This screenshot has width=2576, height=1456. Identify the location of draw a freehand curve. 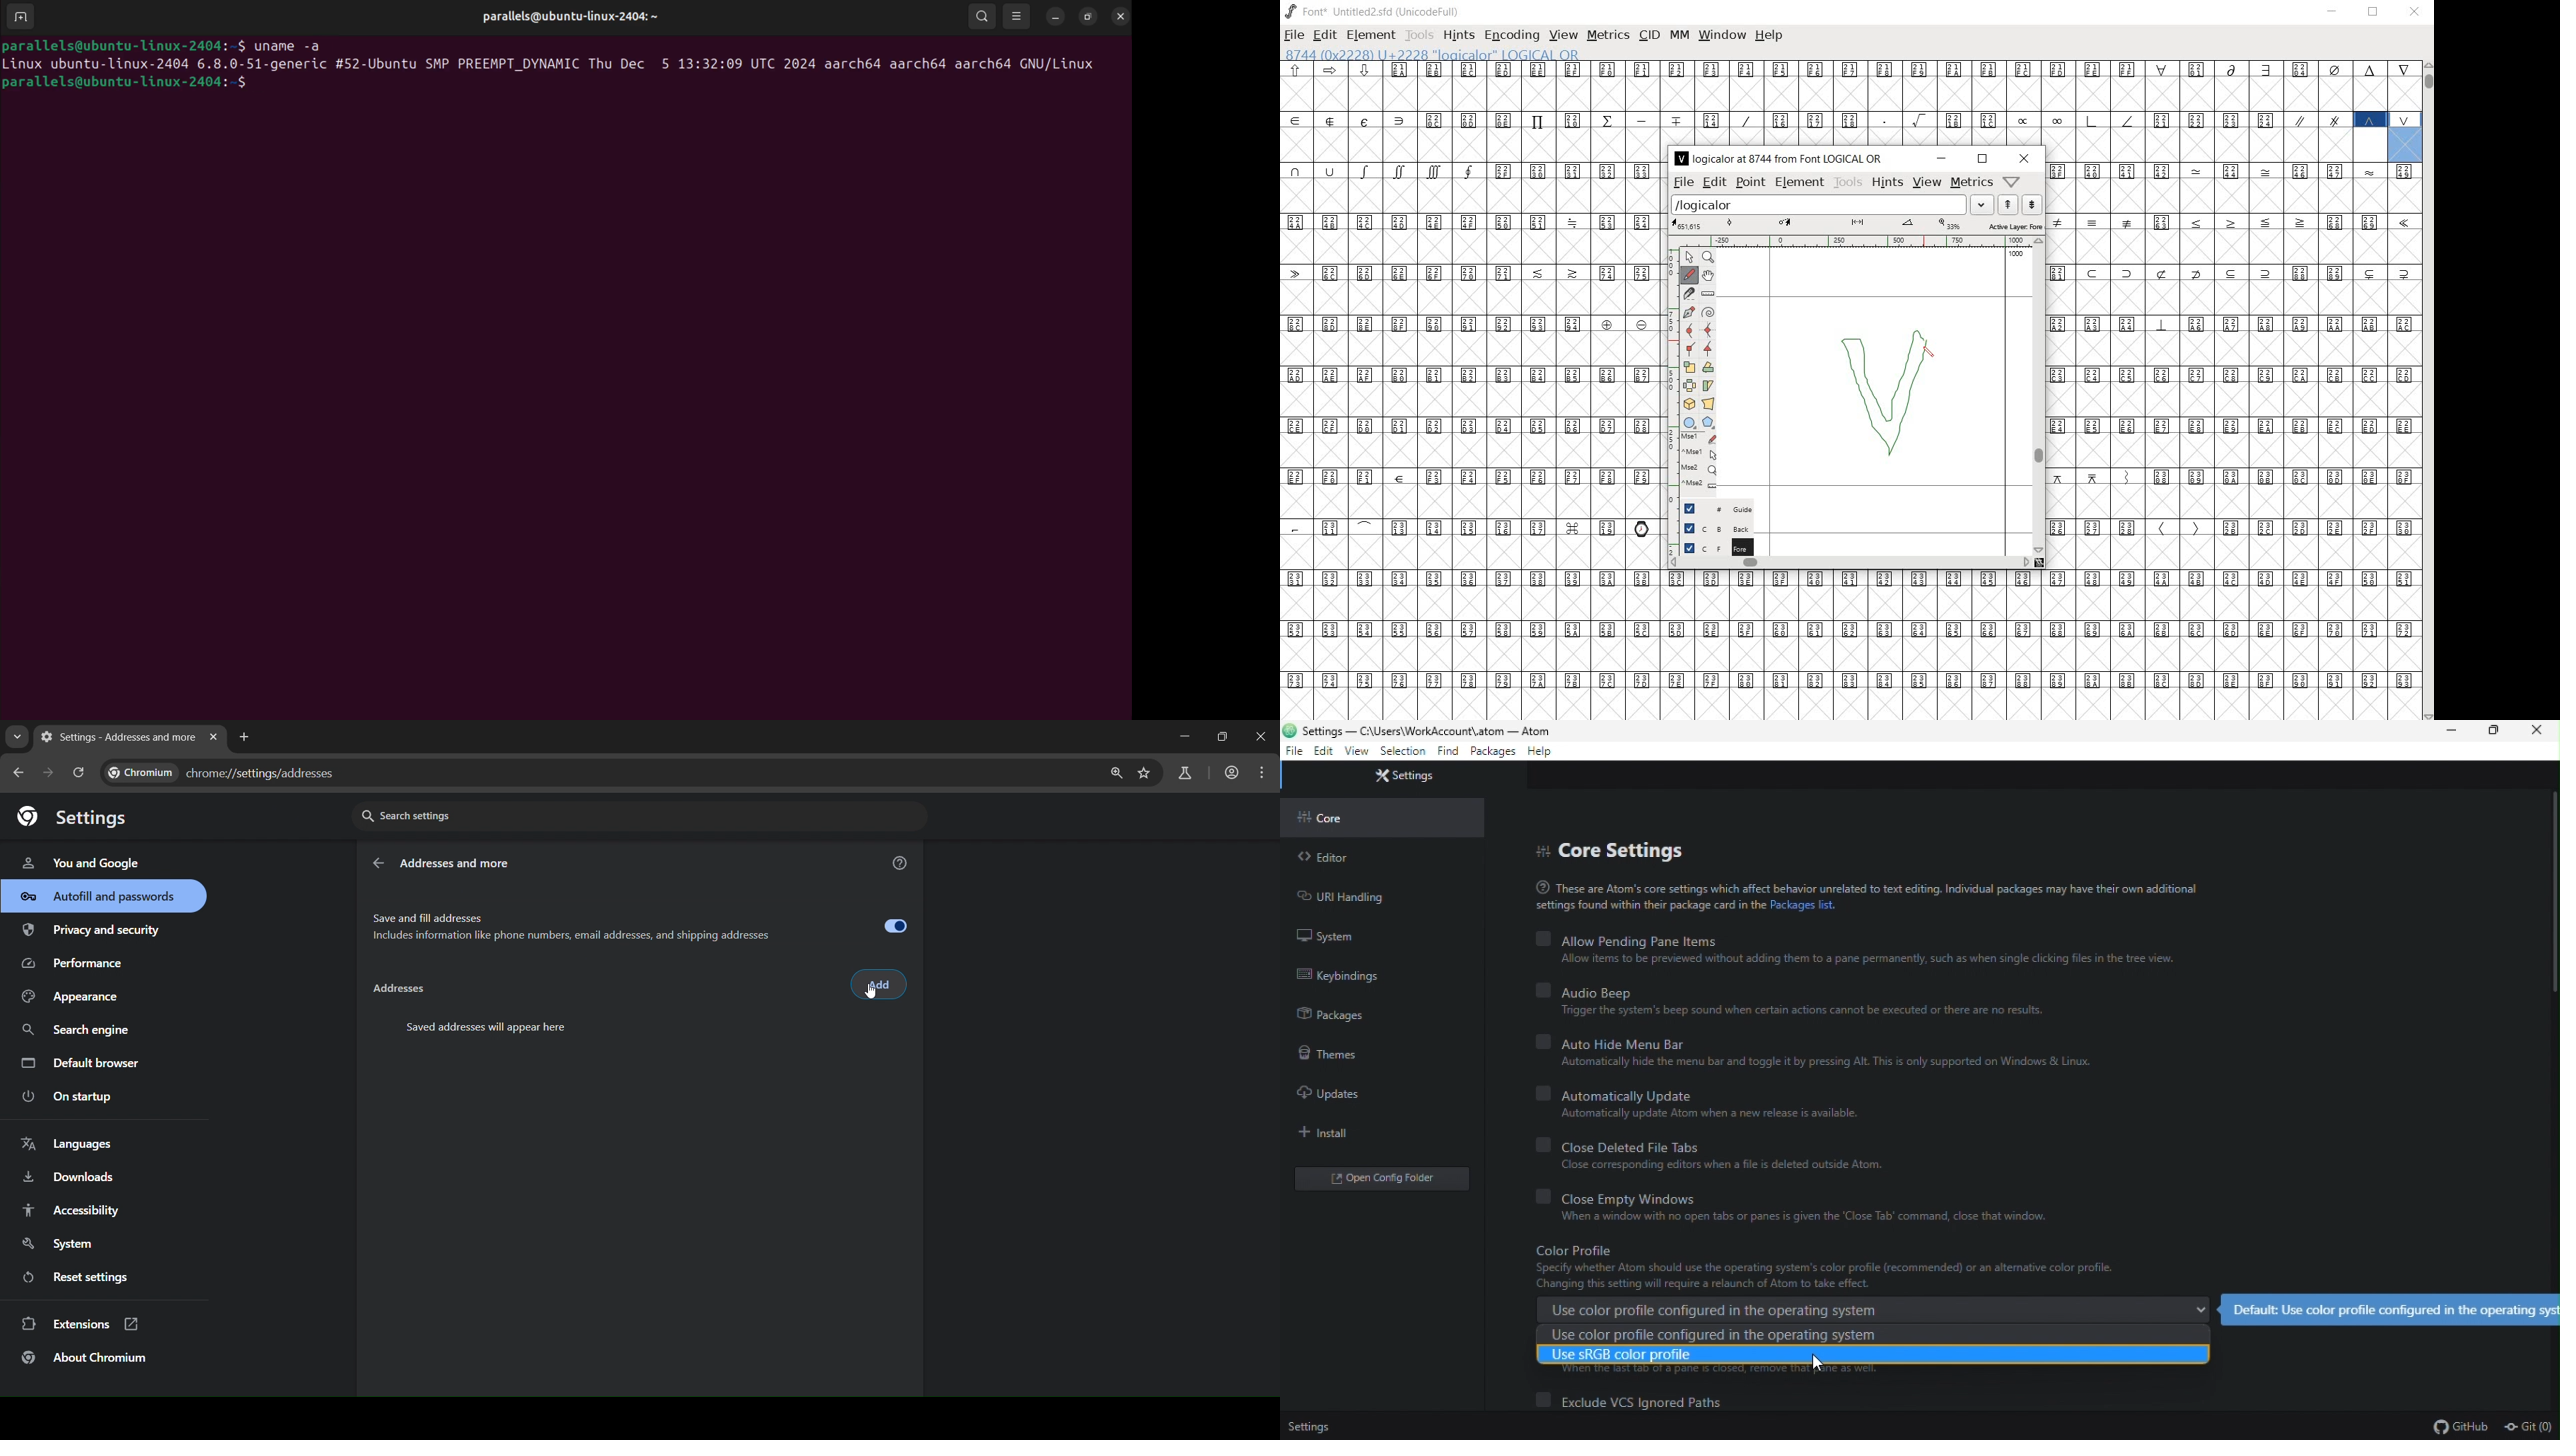
(1690, 275).